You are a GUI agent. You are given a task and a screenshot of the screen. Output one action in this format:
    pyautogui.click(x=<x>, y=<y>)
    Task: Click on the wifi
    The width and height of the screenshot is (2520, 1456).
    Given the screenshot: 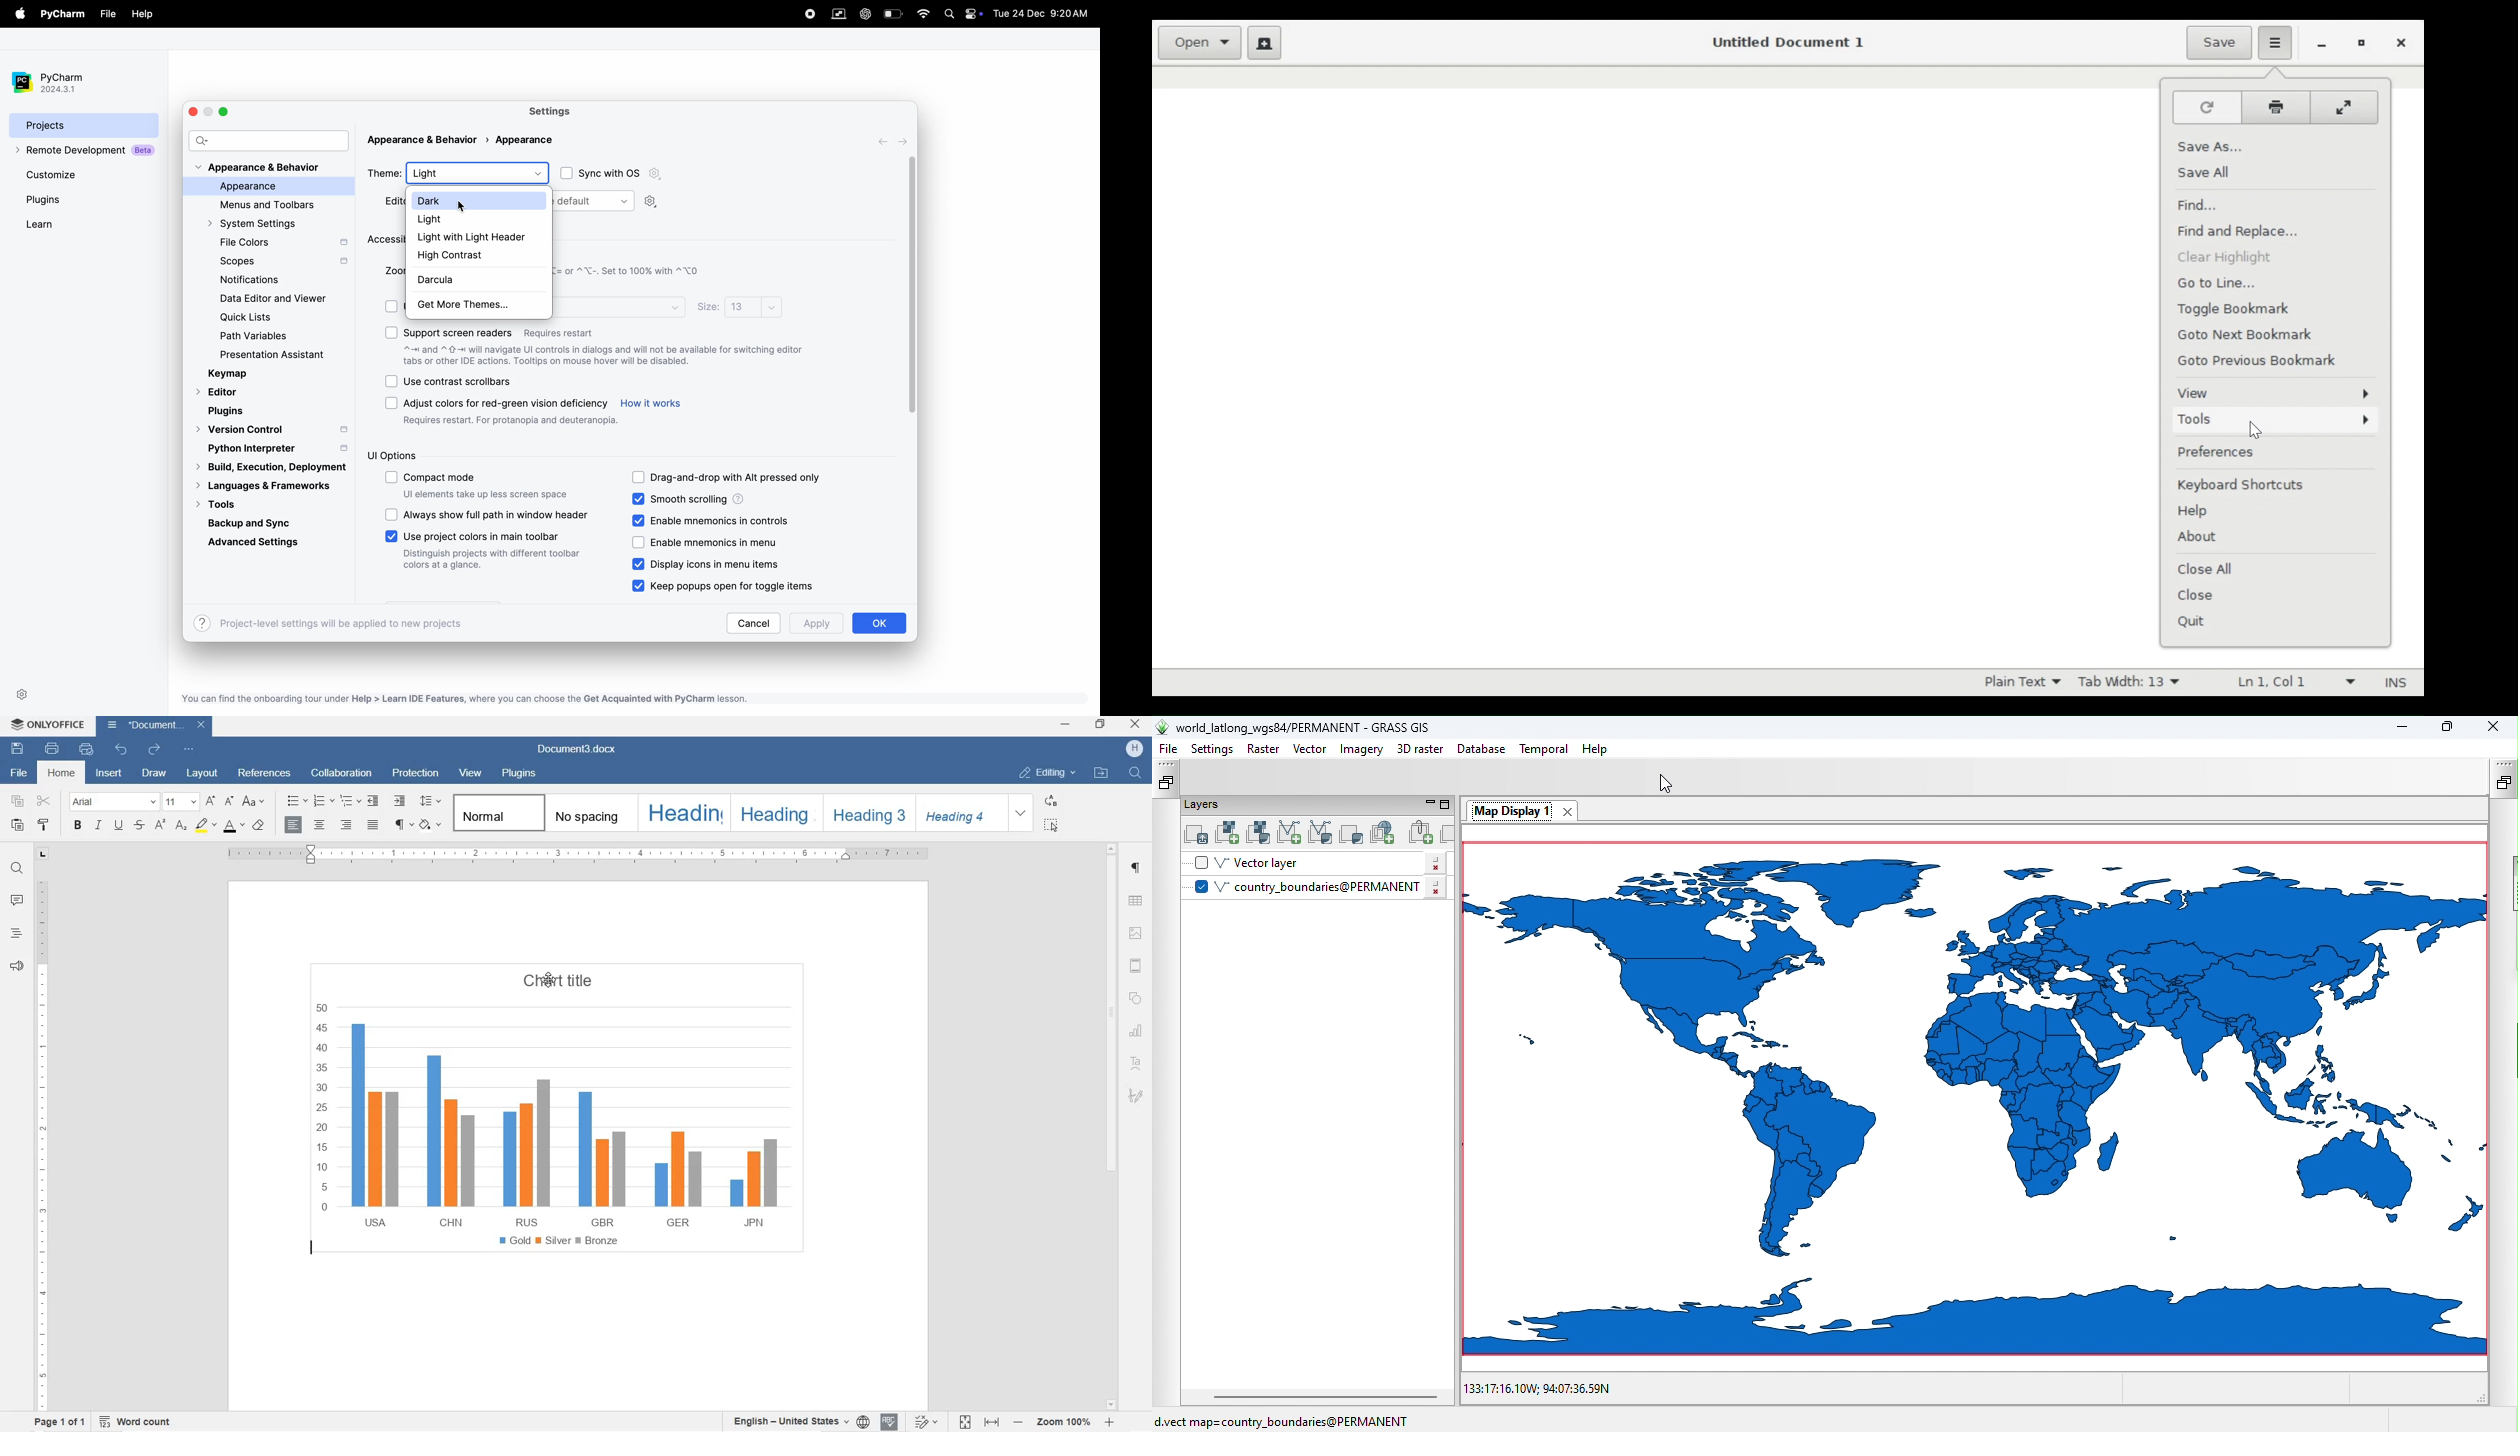 What is the action you would take?
    pyautogui.click(x=924, y=13)
    